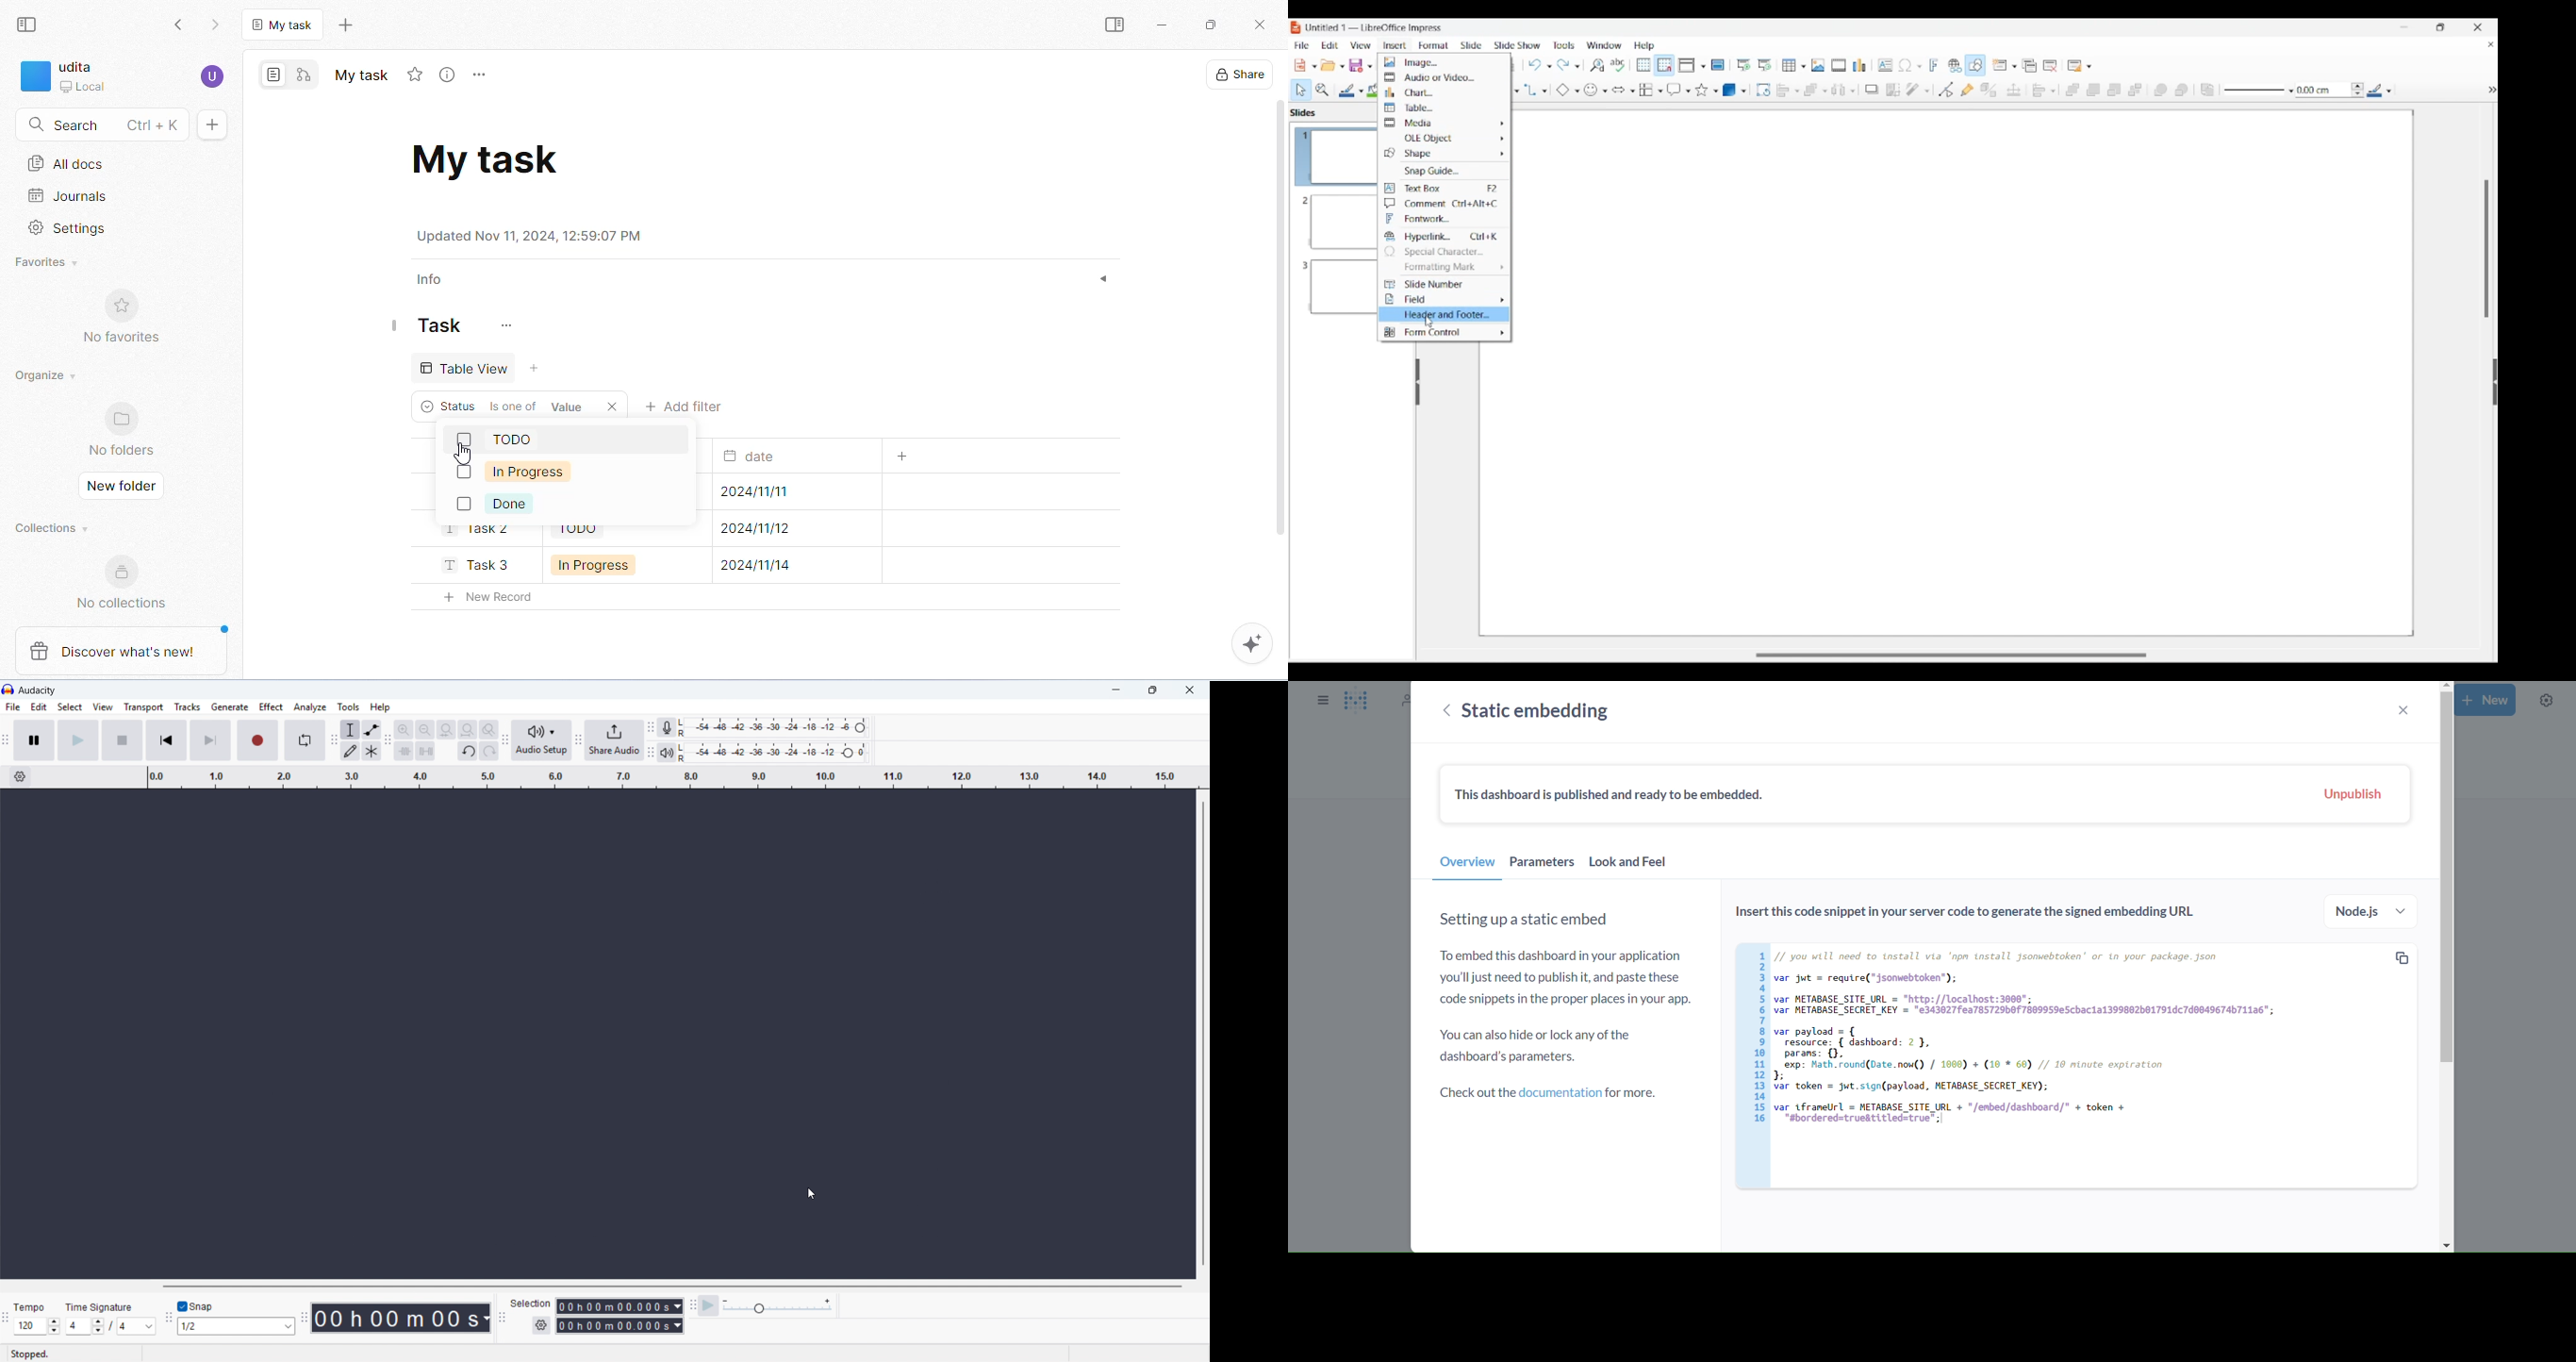 The width and height of the screenshot is (2576, 1372). I want to click on Select at least 3 objects to distribute, so click(1843, 90).